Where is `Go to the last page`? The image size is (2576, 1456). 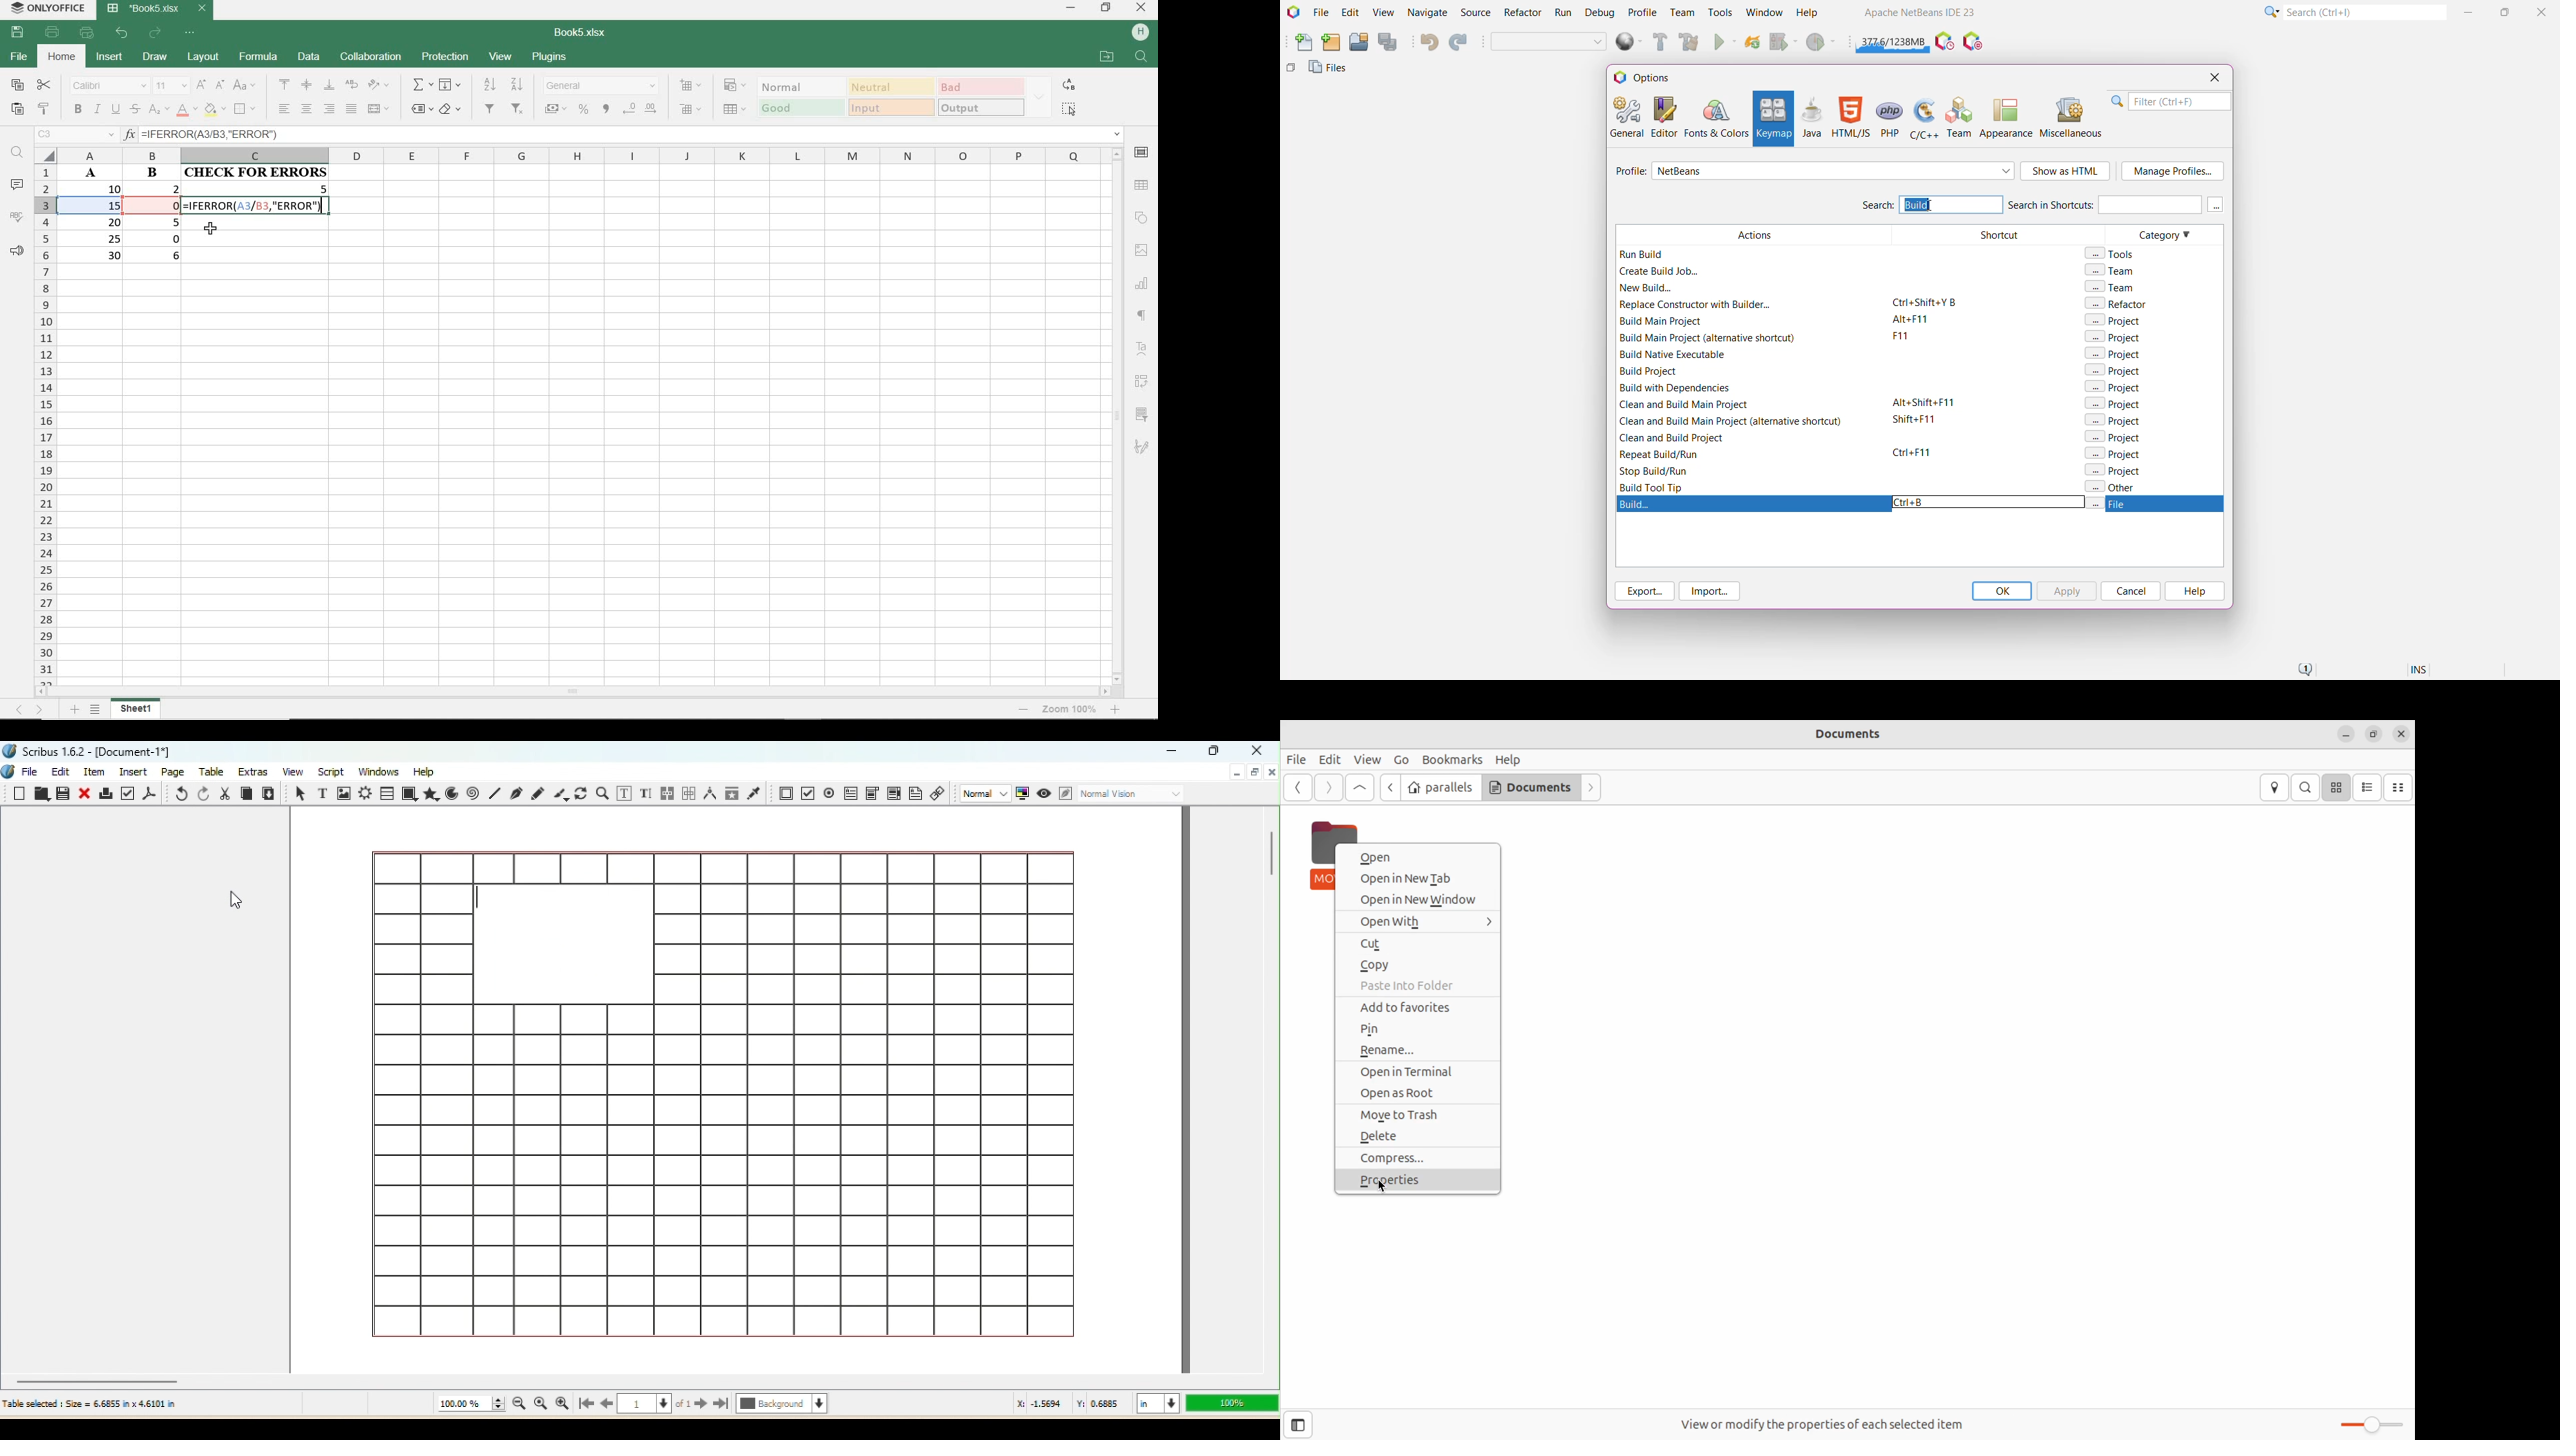 Go to the last page is located at coordinates (722, 1405).